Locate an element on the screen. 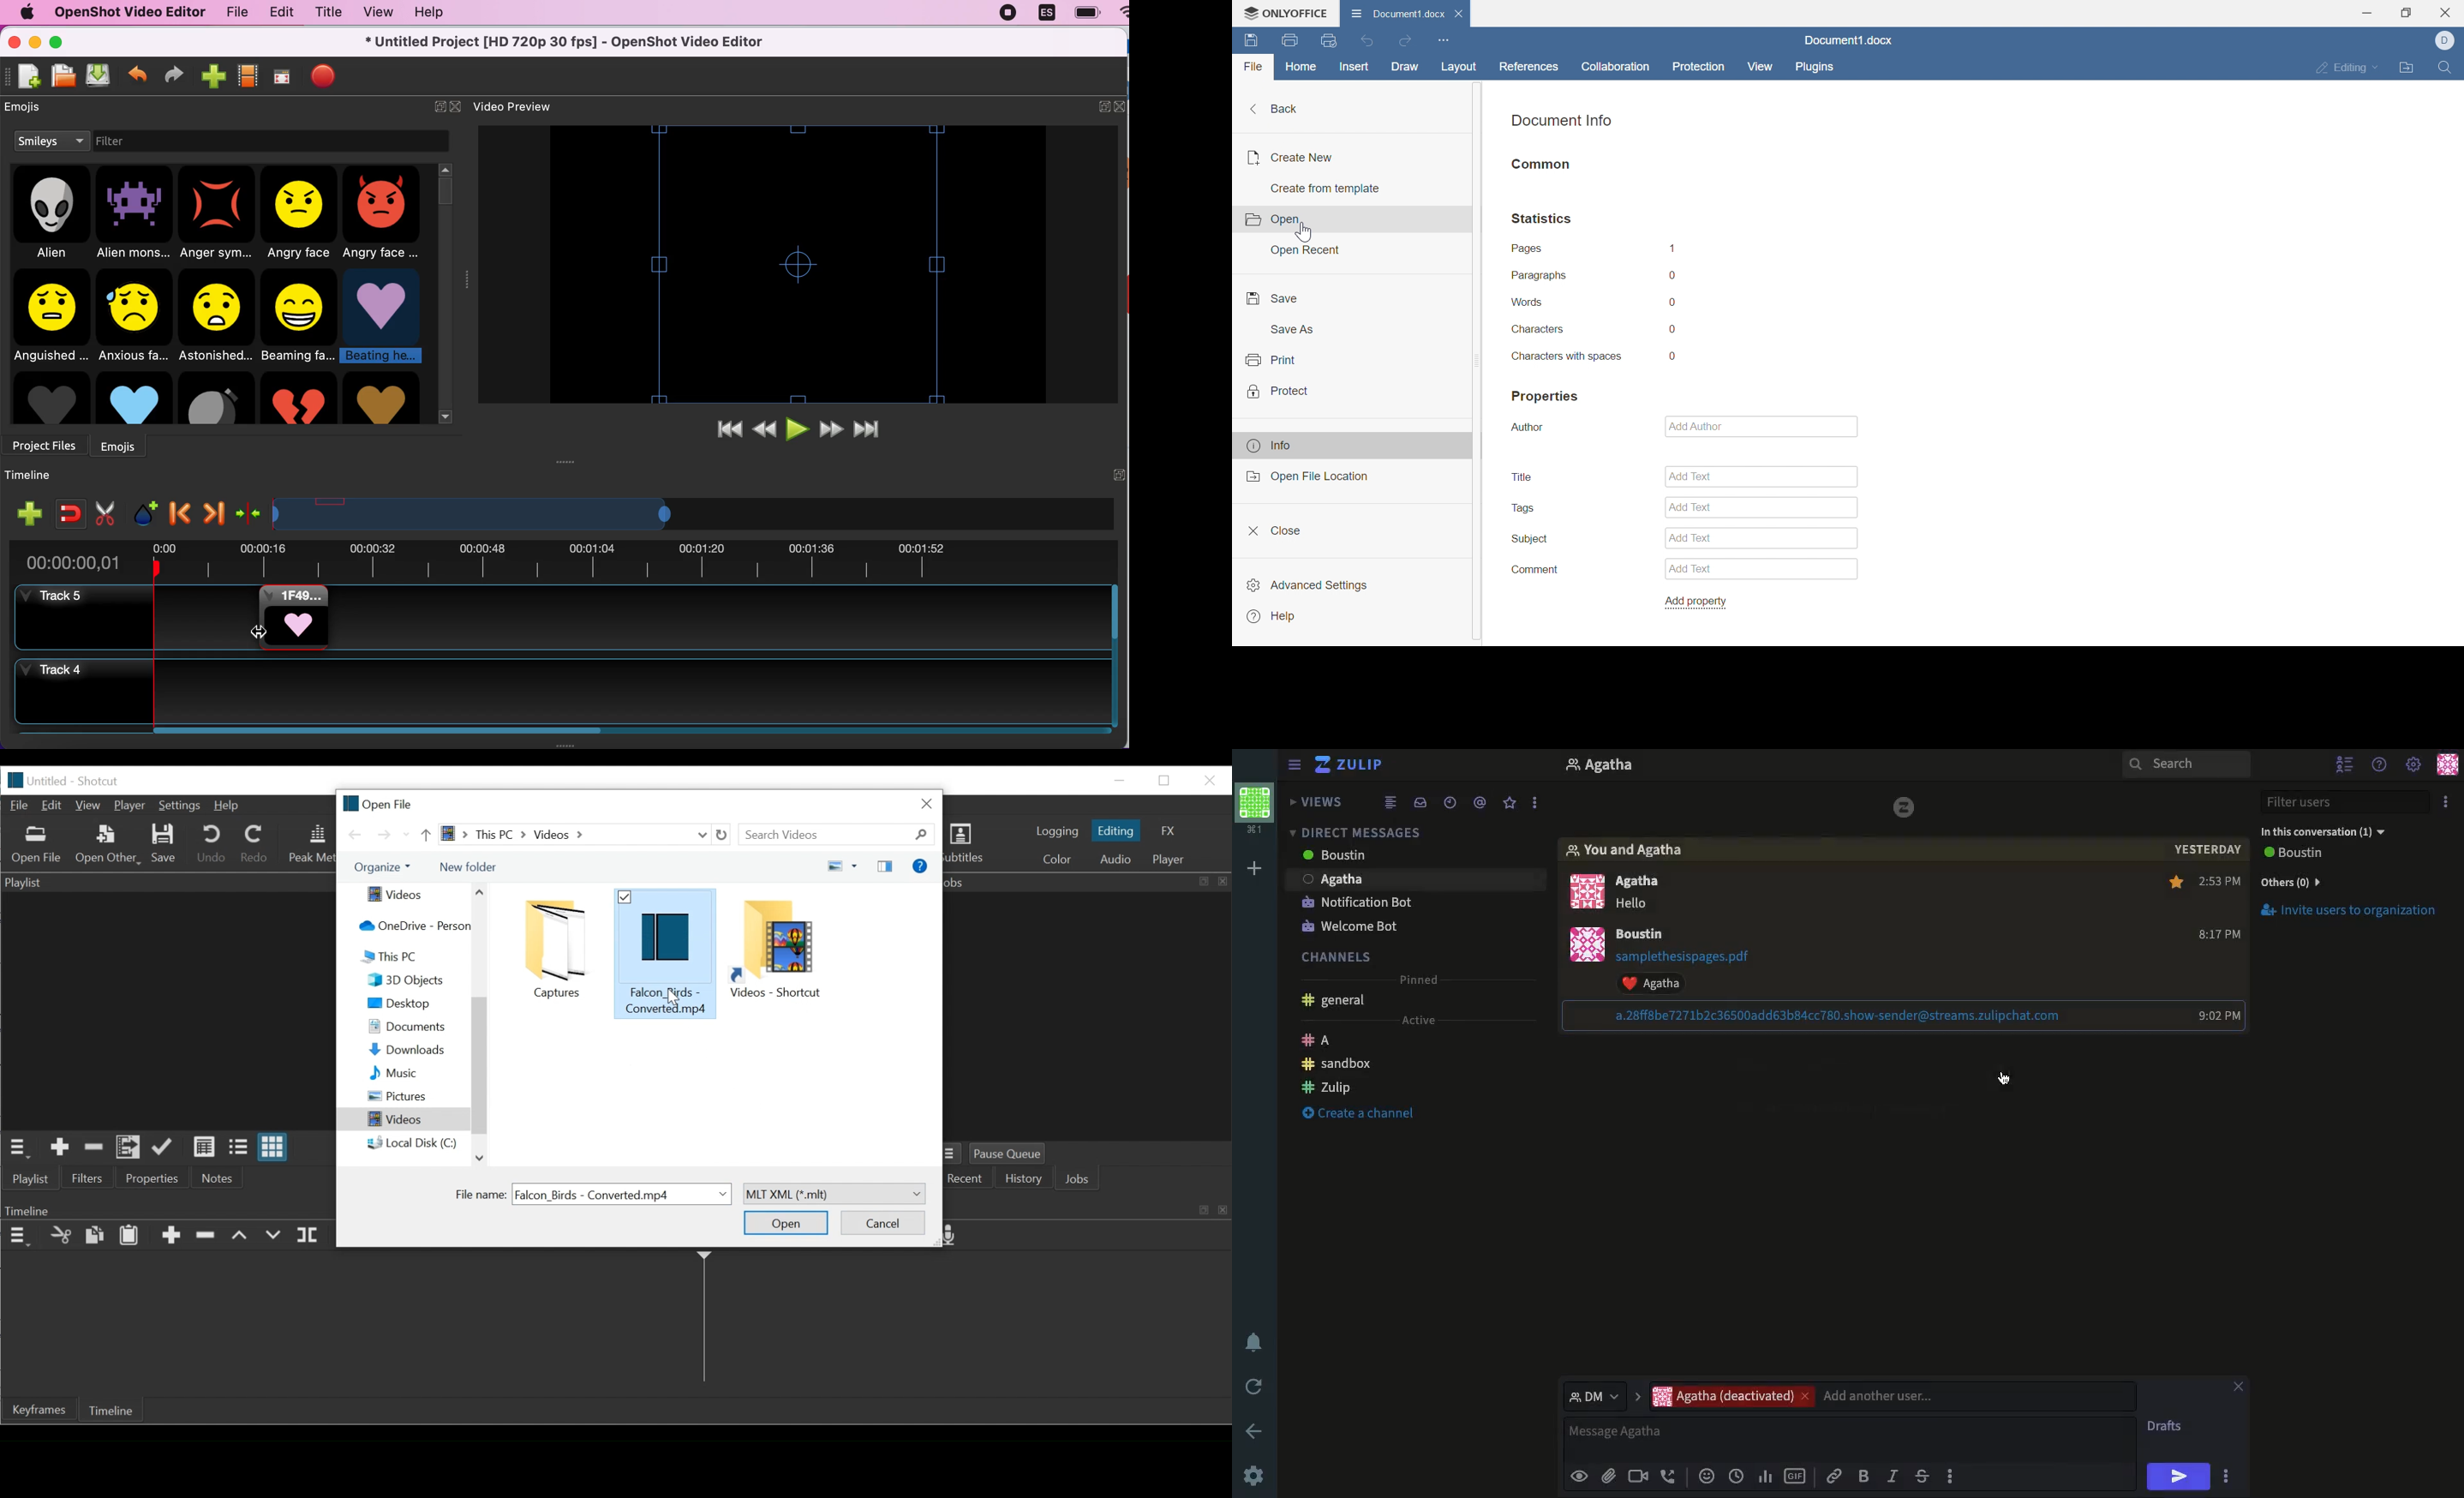  info is located at coordinates (1276, 446).